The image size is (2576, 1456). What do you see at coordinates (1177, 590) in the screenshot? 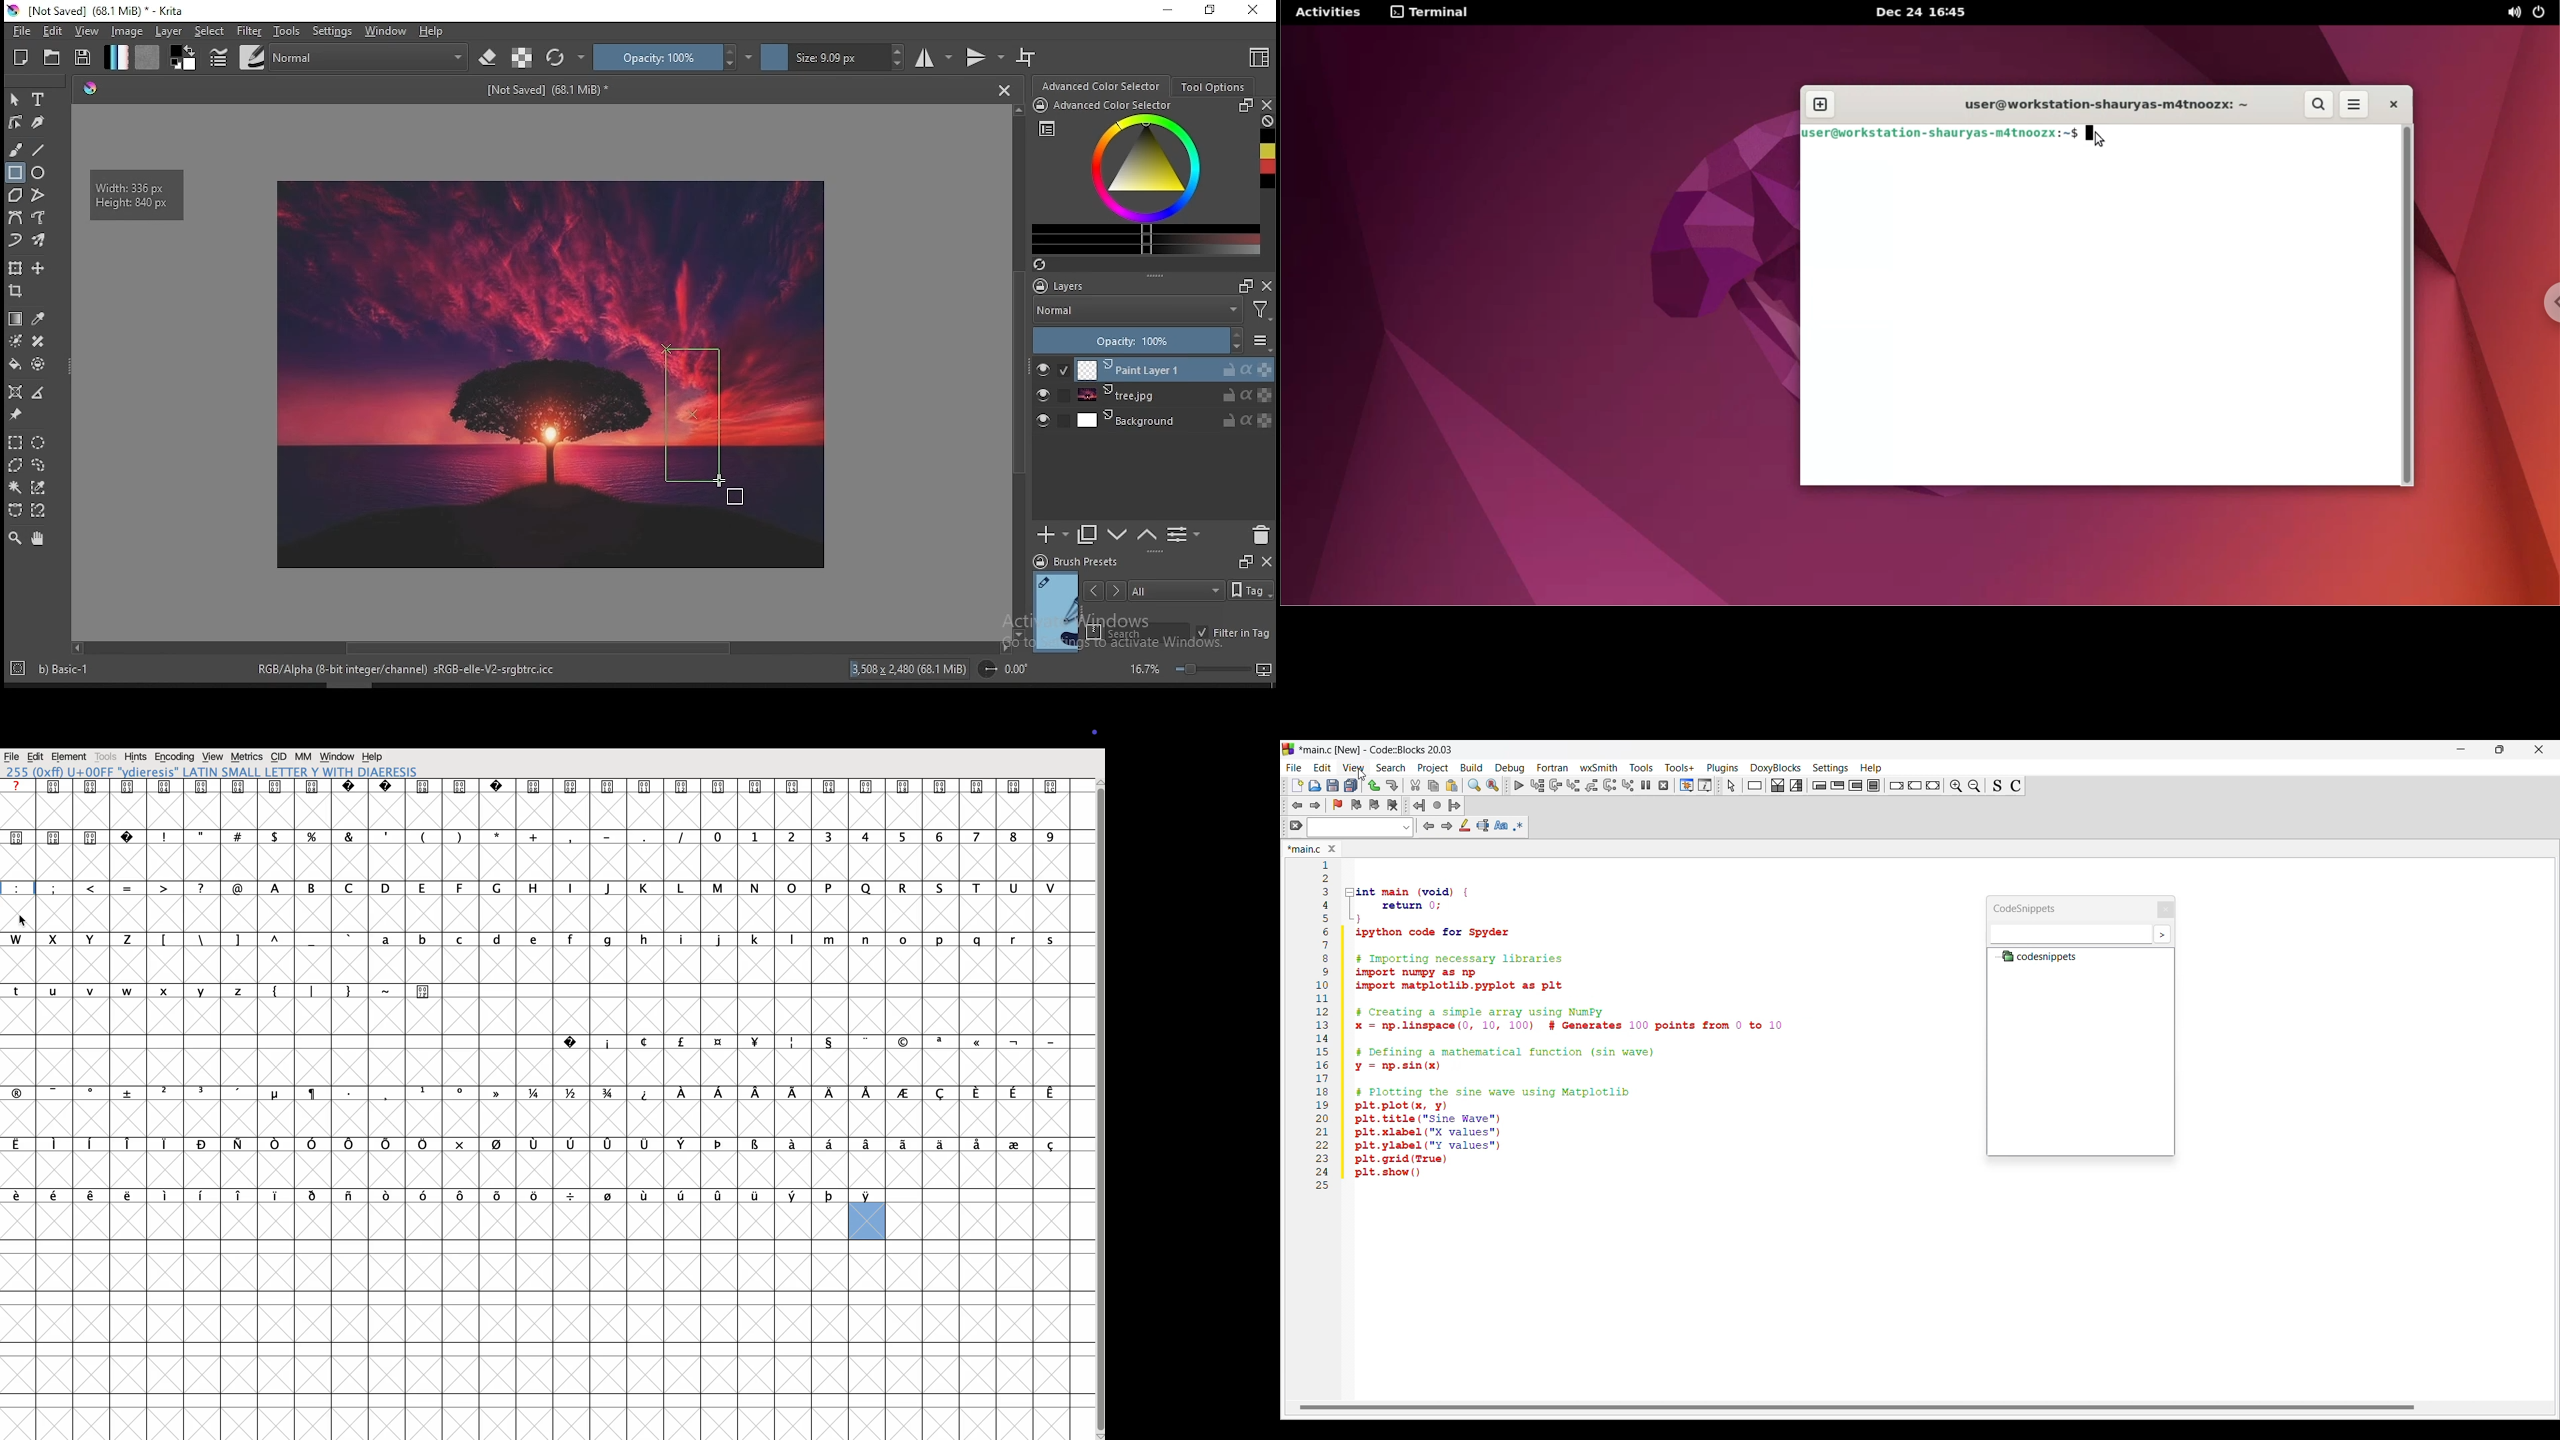
I see `tags` at bounding box center [1177, 590].